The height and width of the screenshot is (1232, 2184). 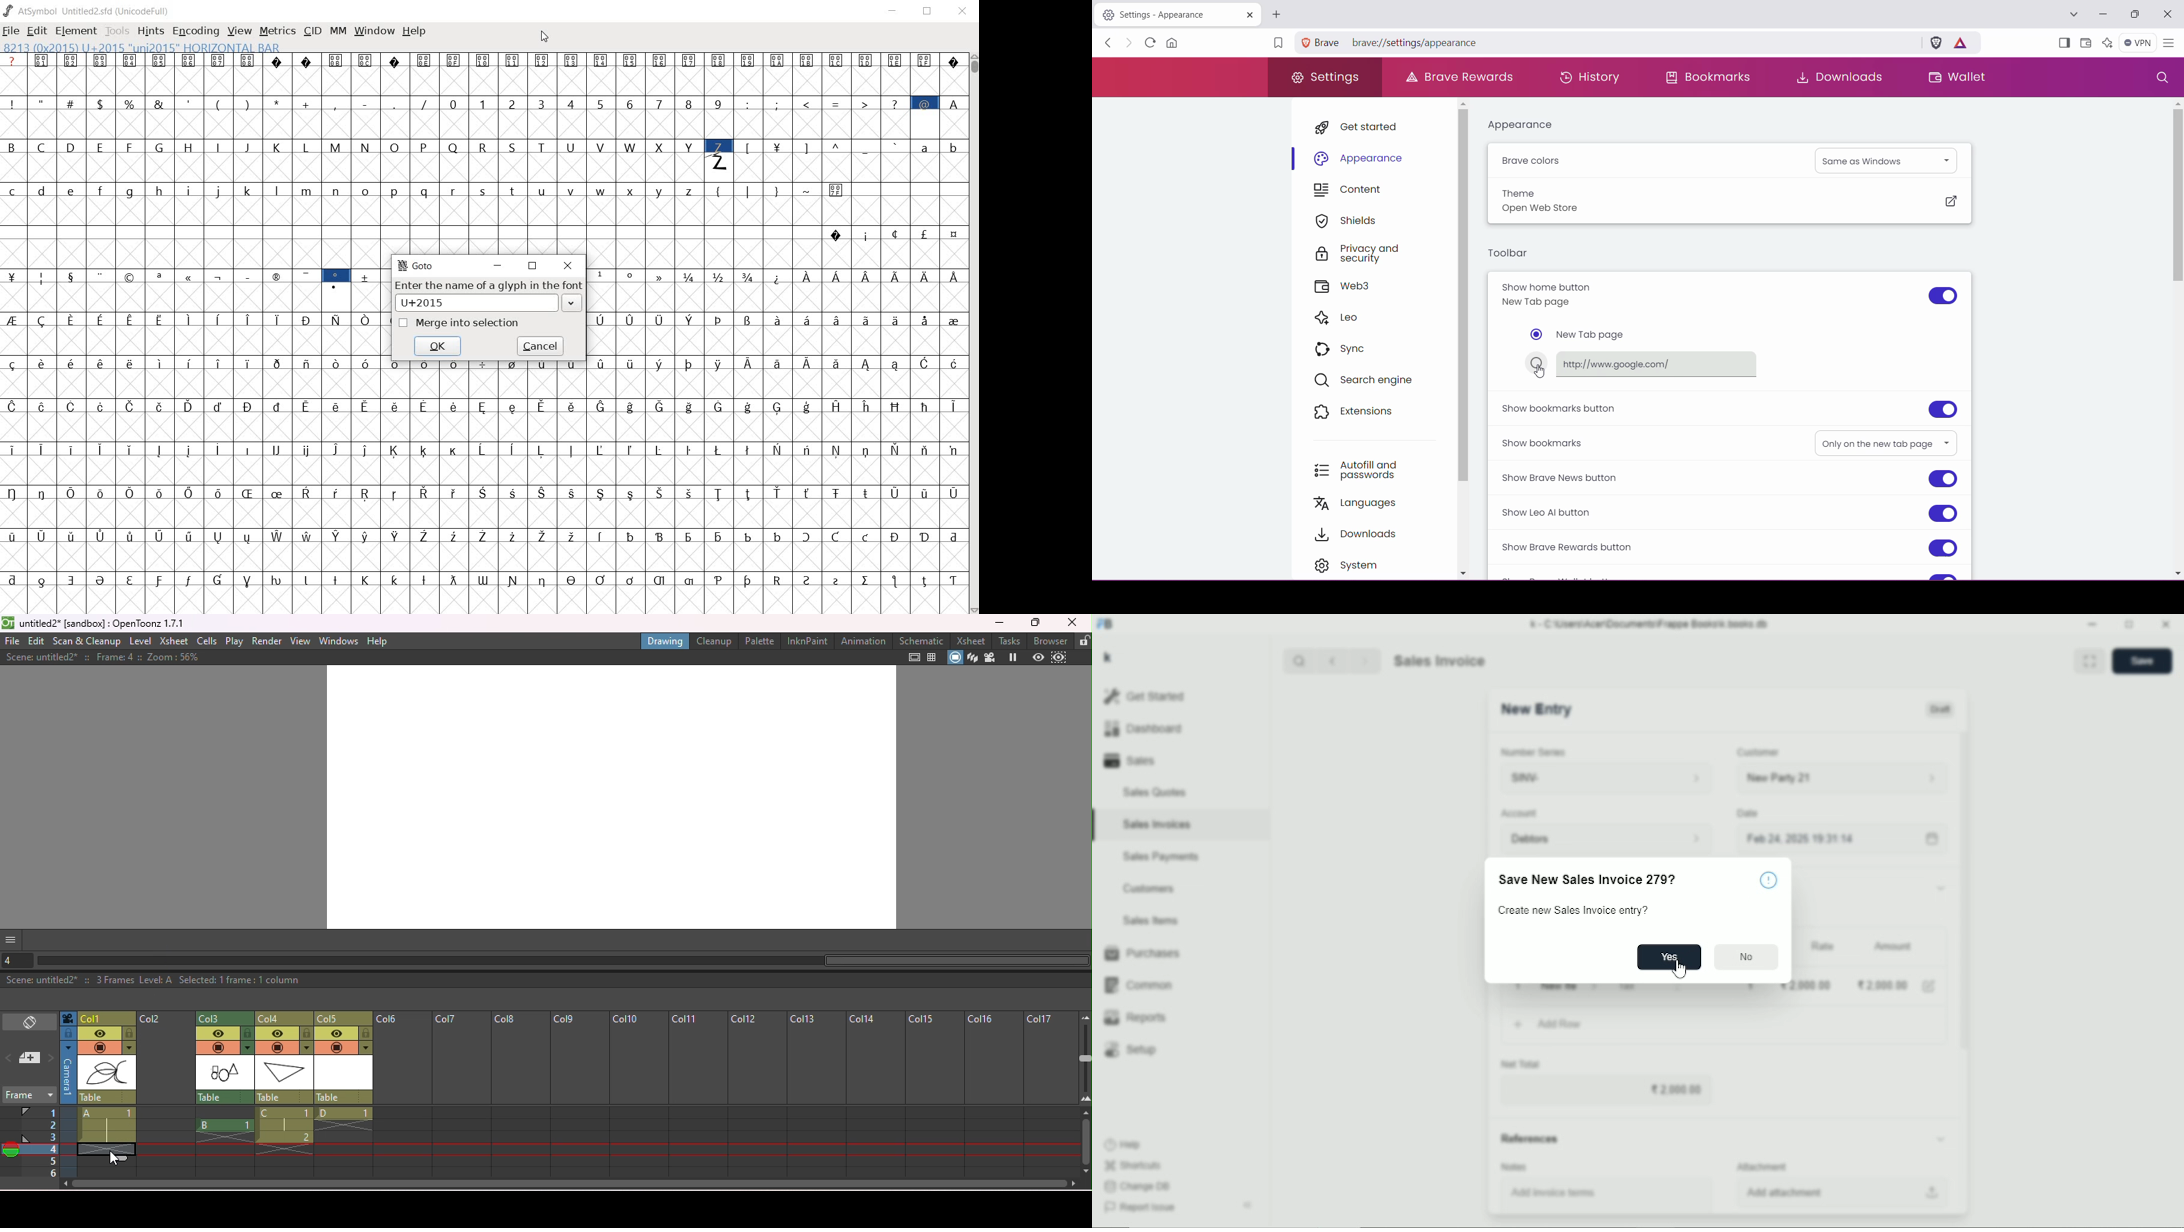 I want to click on Toggle between form and full width, so click(x=2130, y=625).